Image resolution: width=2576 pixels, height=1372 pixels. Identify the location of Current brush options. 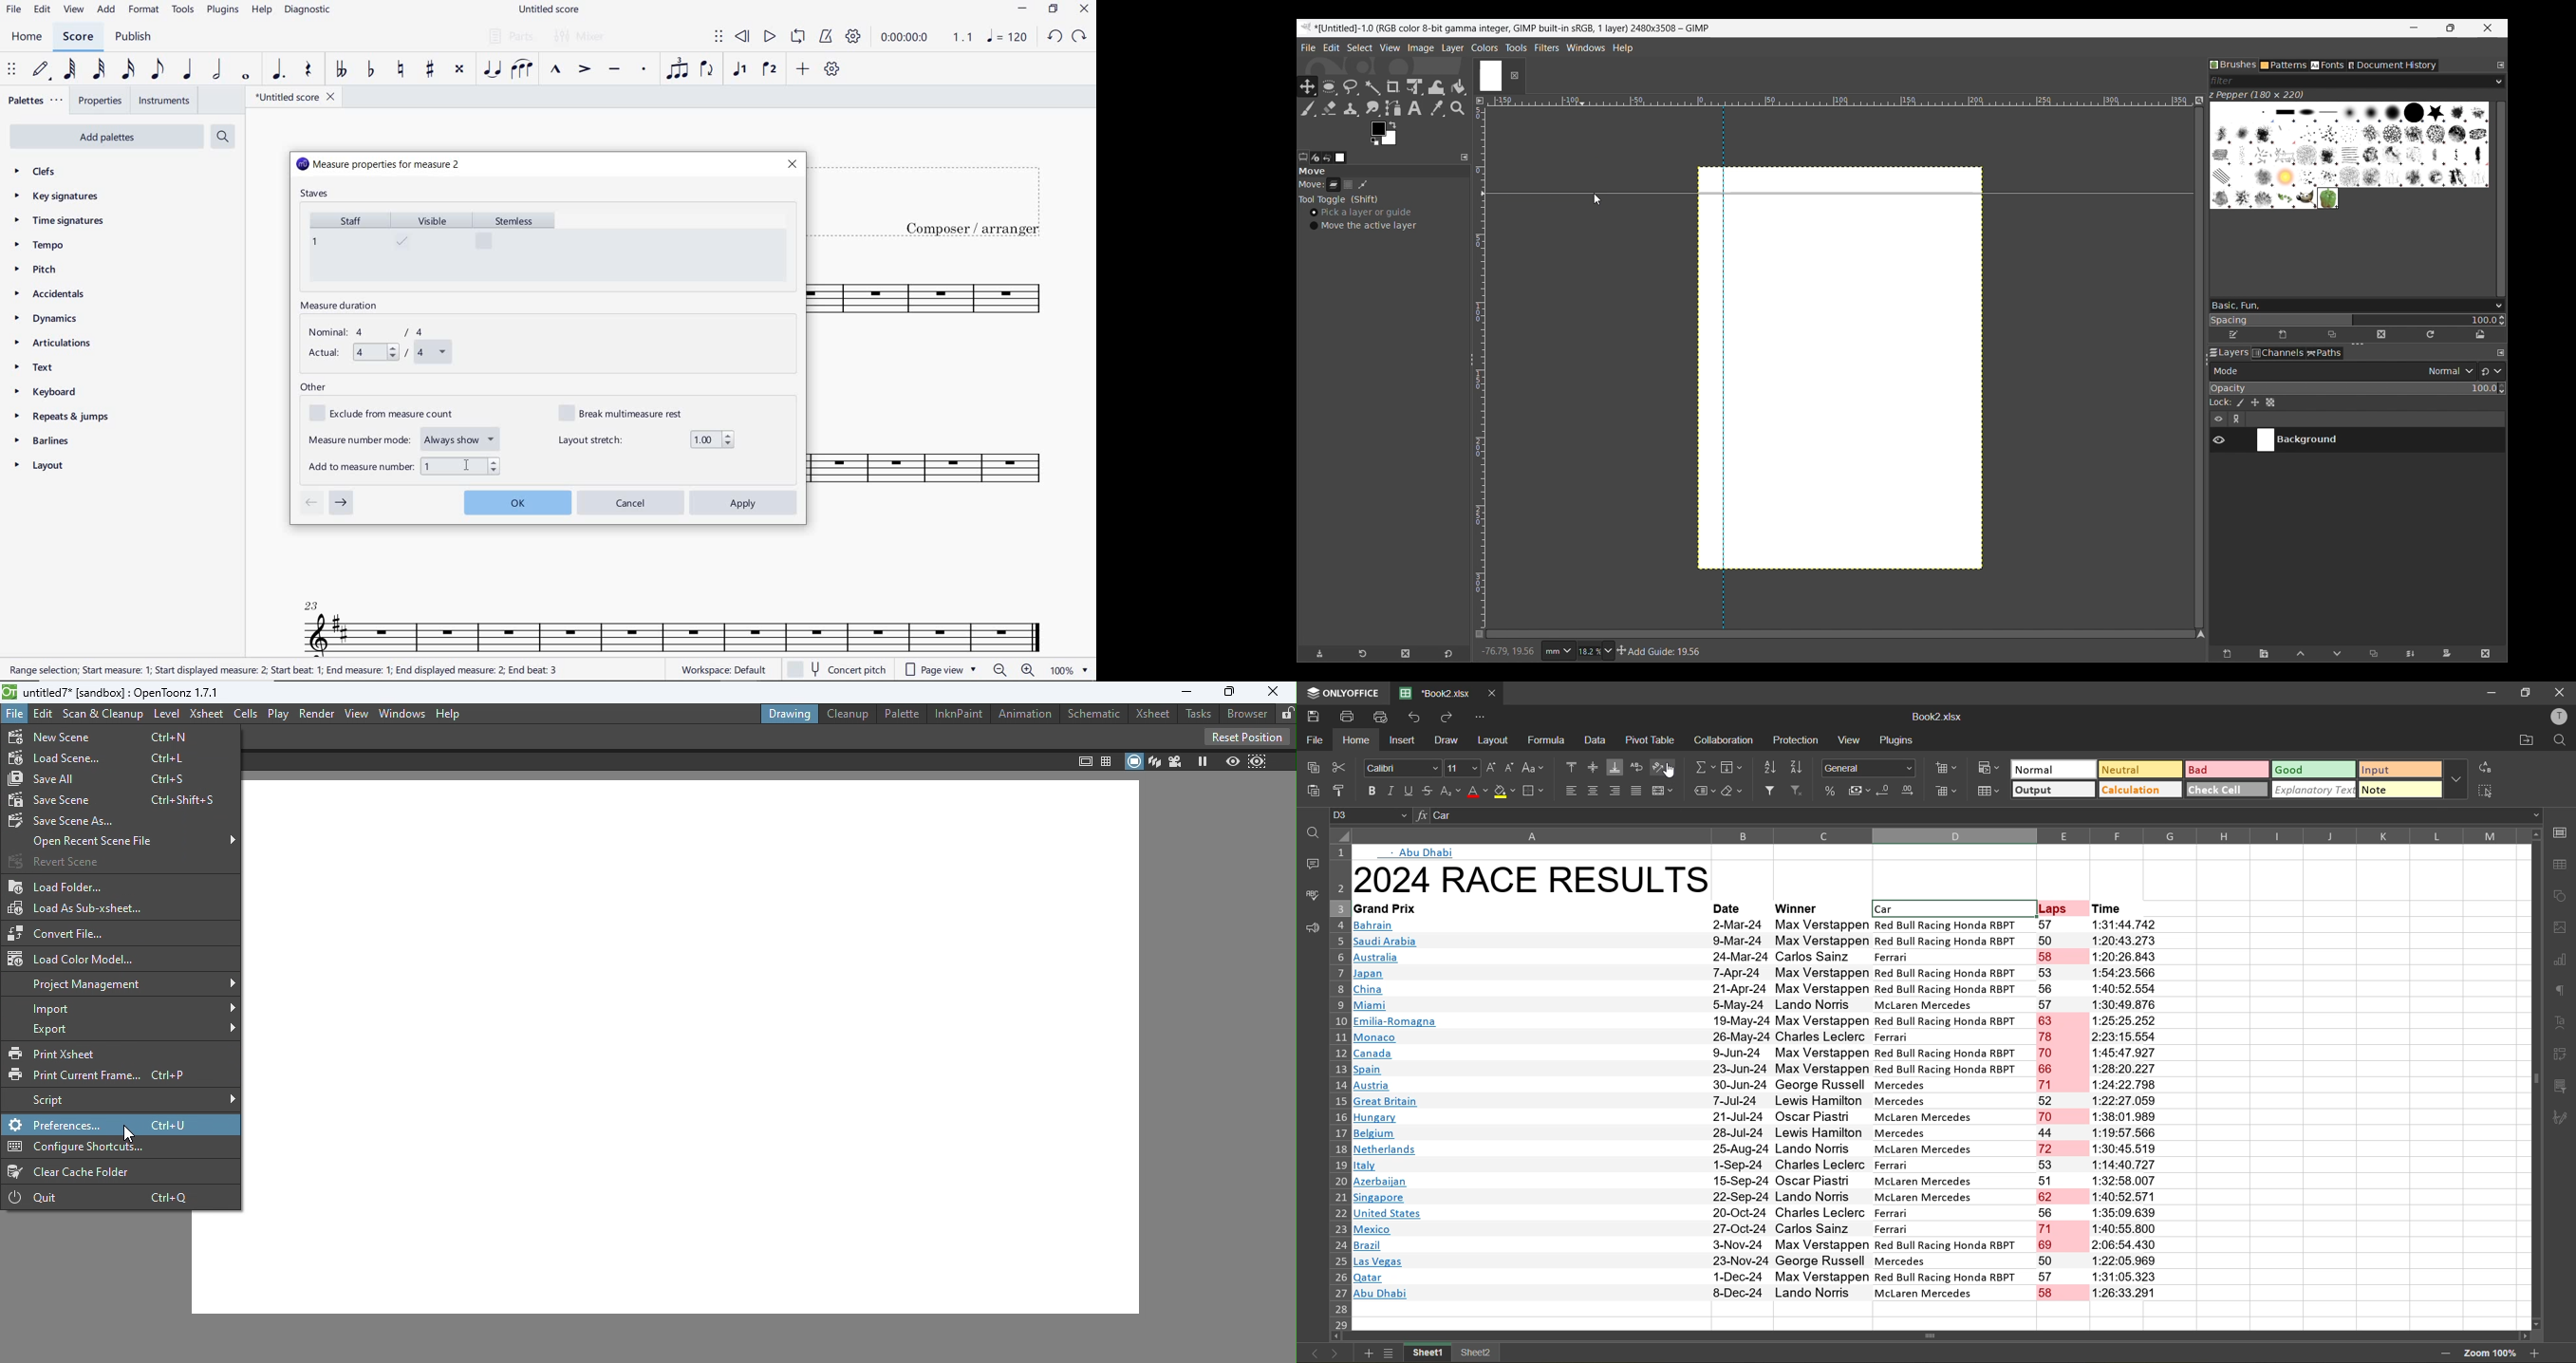
(2350, 155).